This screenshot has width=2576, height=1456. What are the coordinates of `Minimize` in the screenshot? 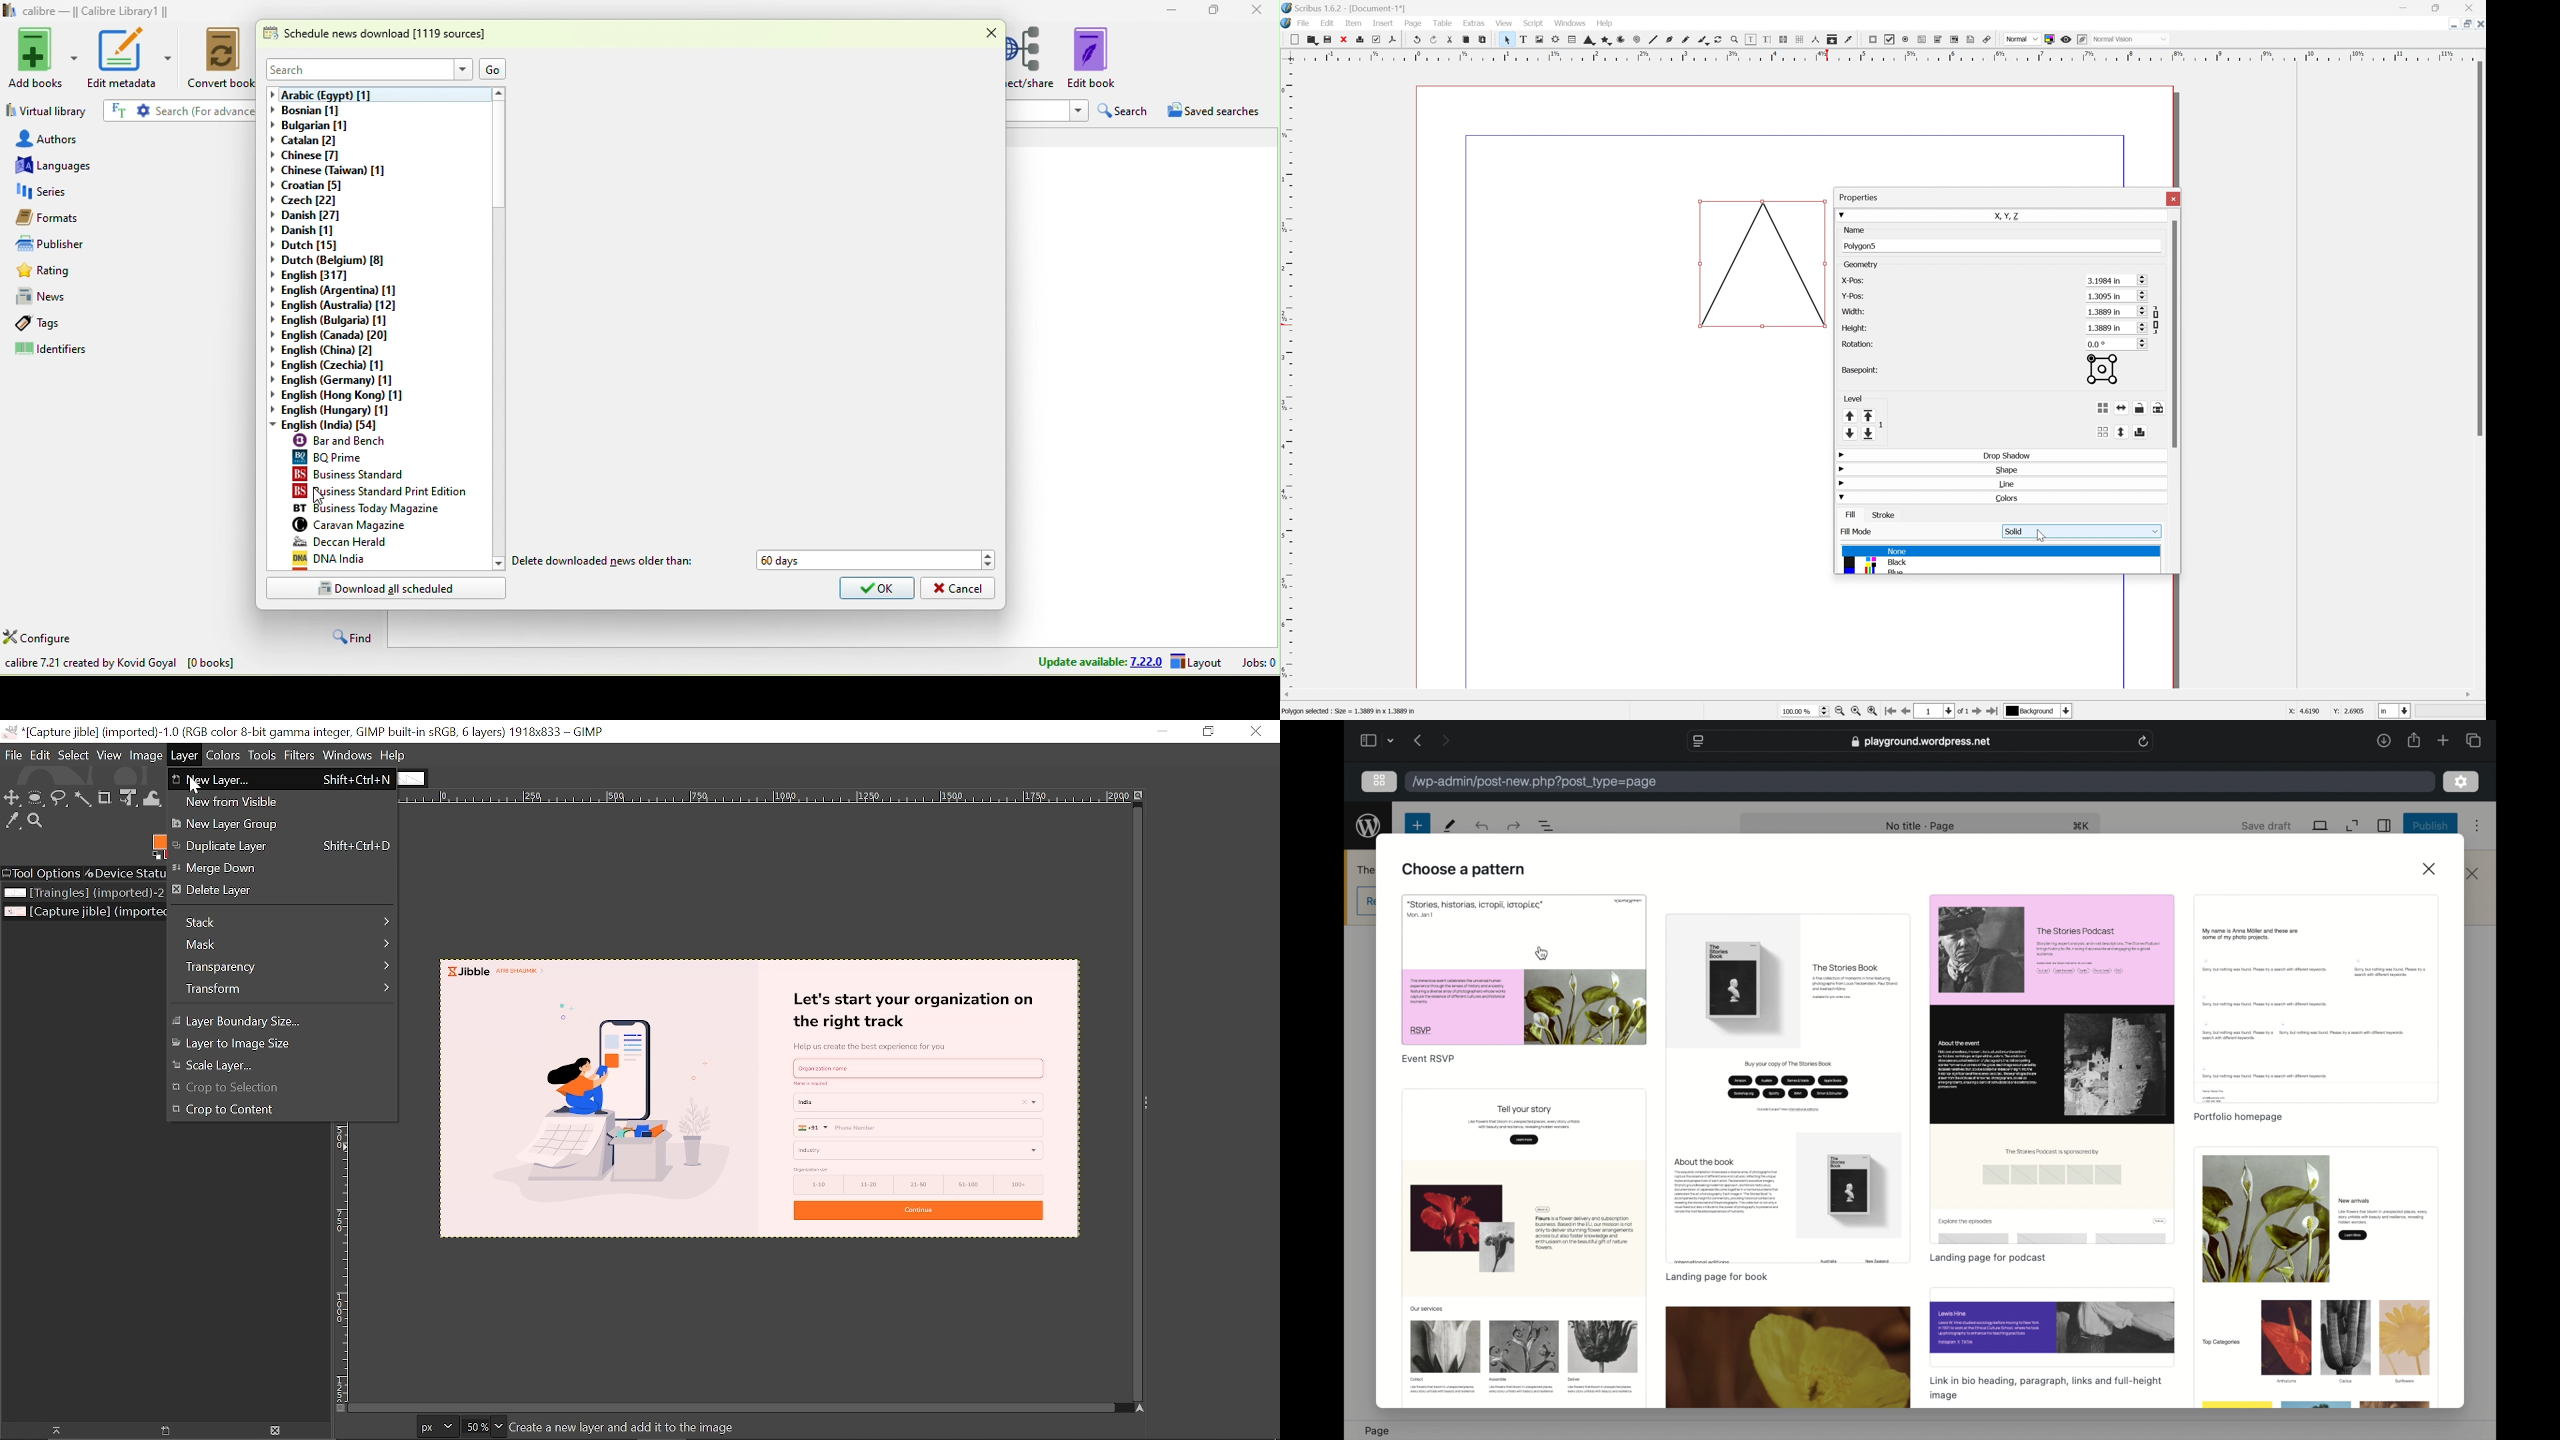 It's located at (2452, 24).